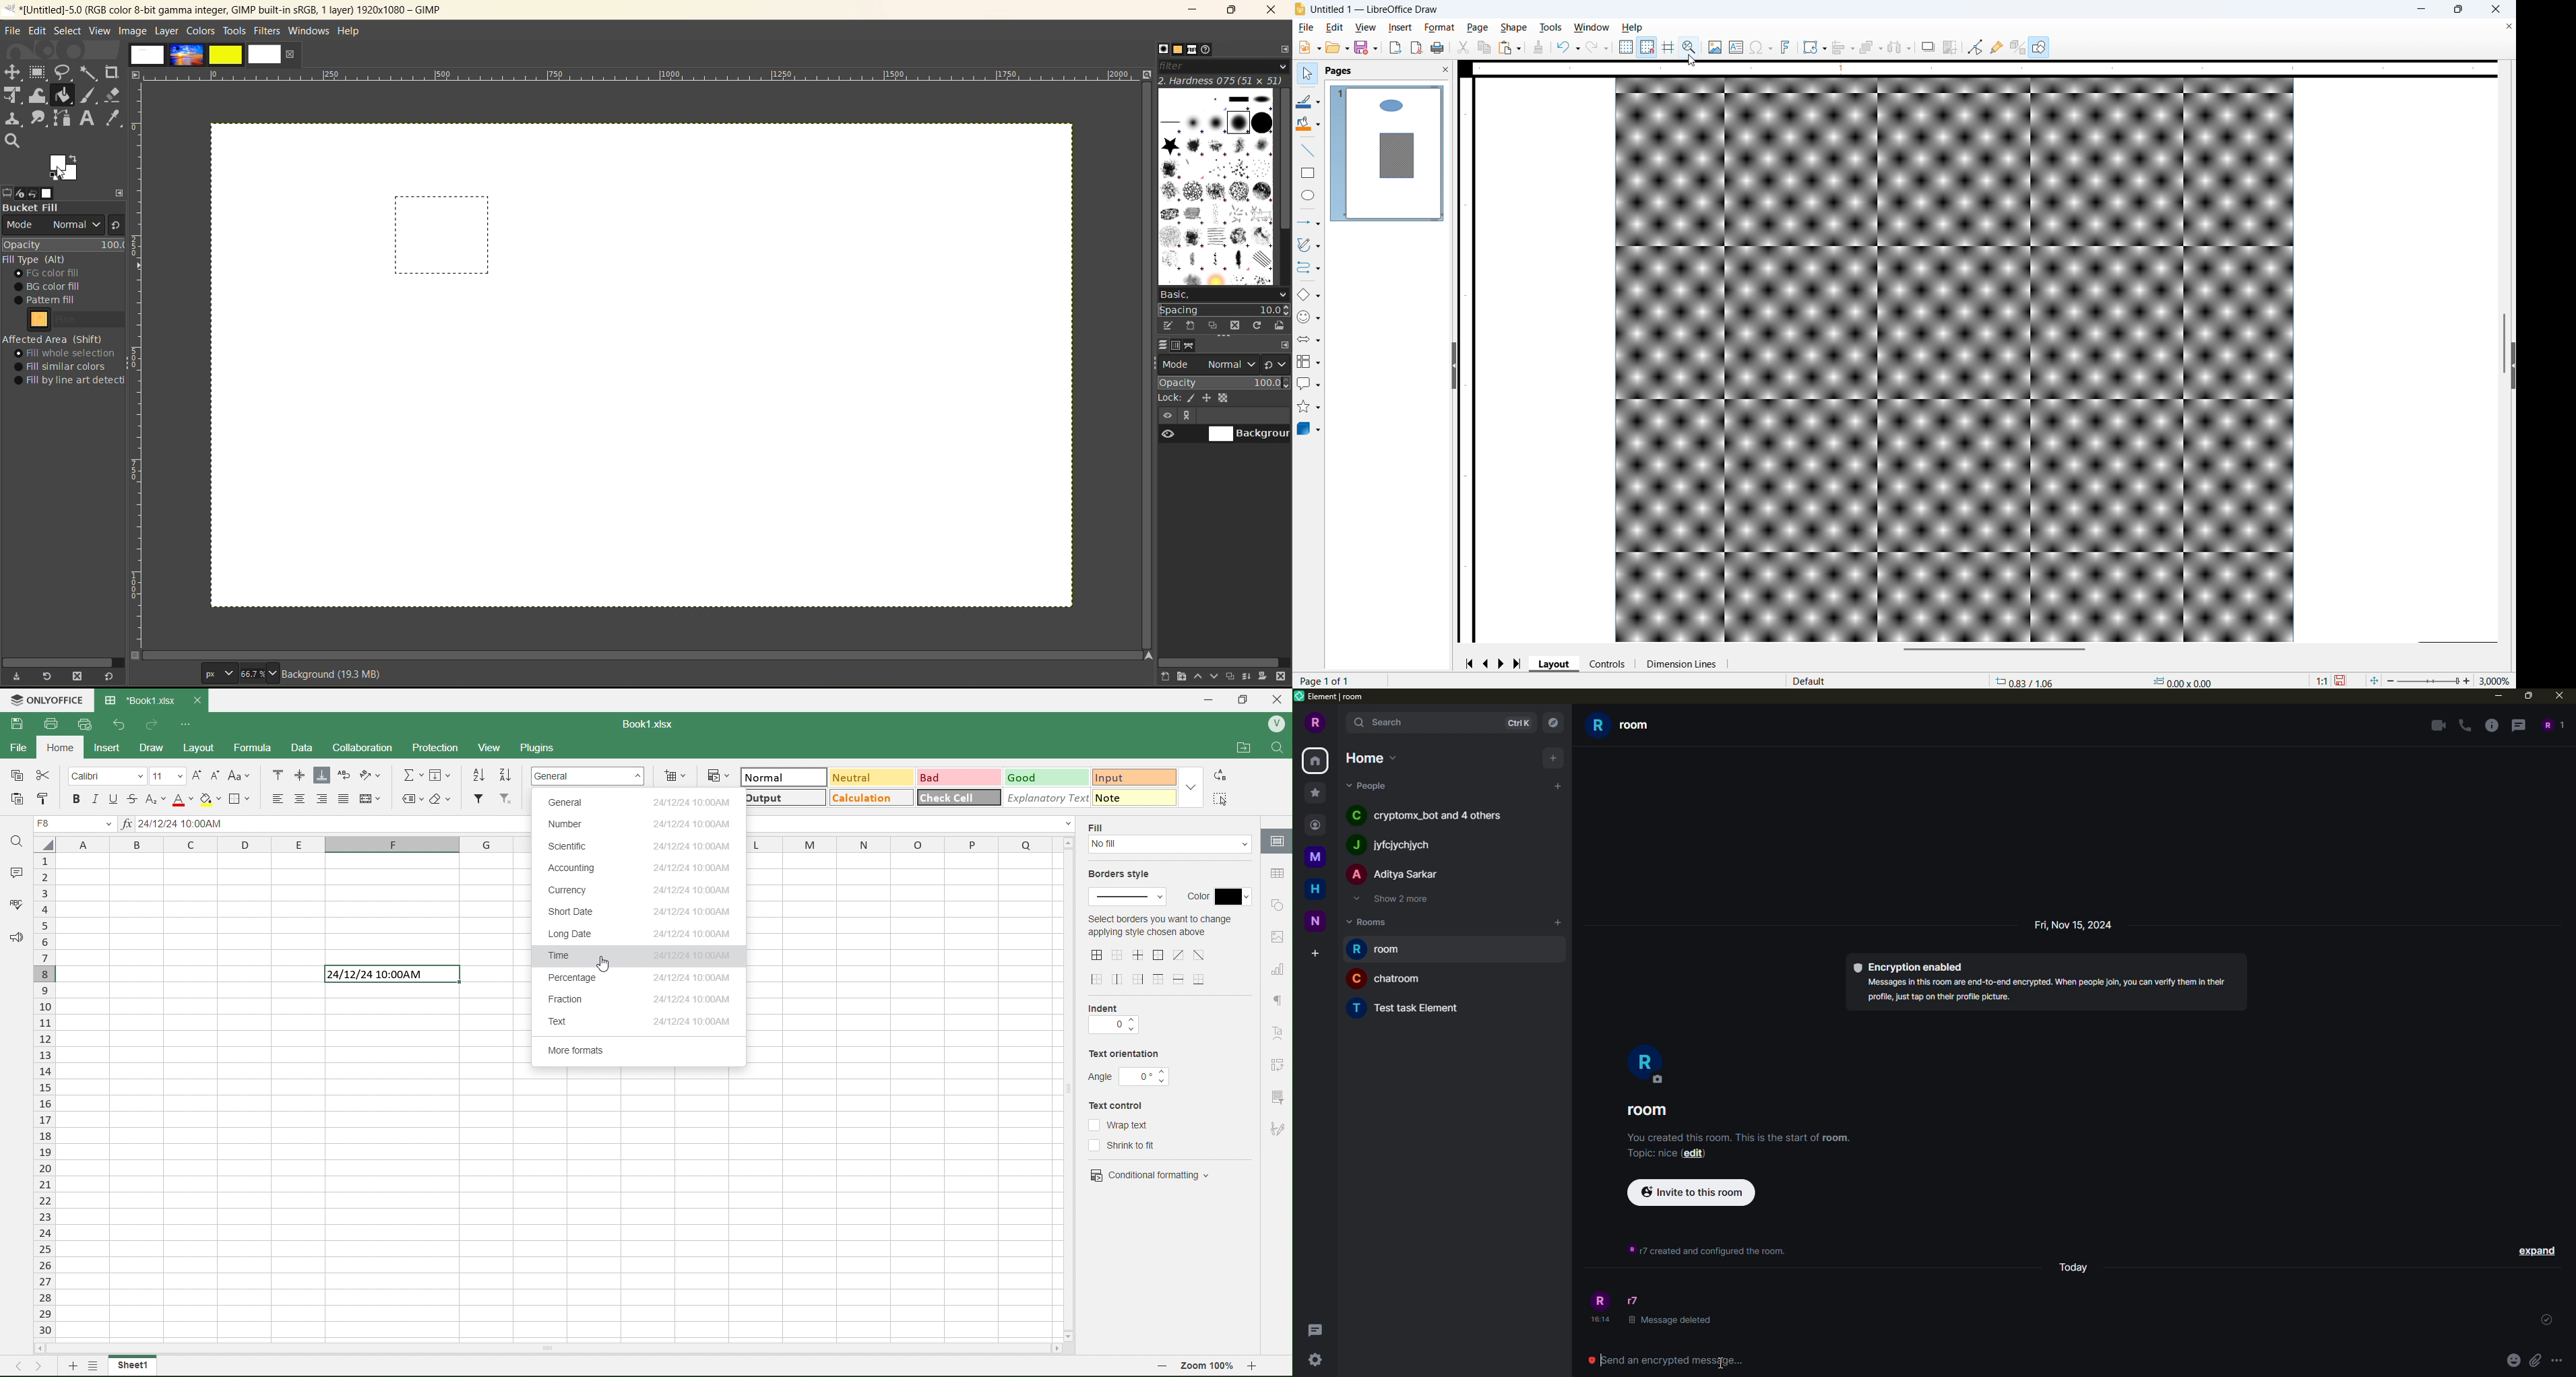  Describe the element at coordinates (677, 775) in the screenshot. I see `Insert Cells` at that location.